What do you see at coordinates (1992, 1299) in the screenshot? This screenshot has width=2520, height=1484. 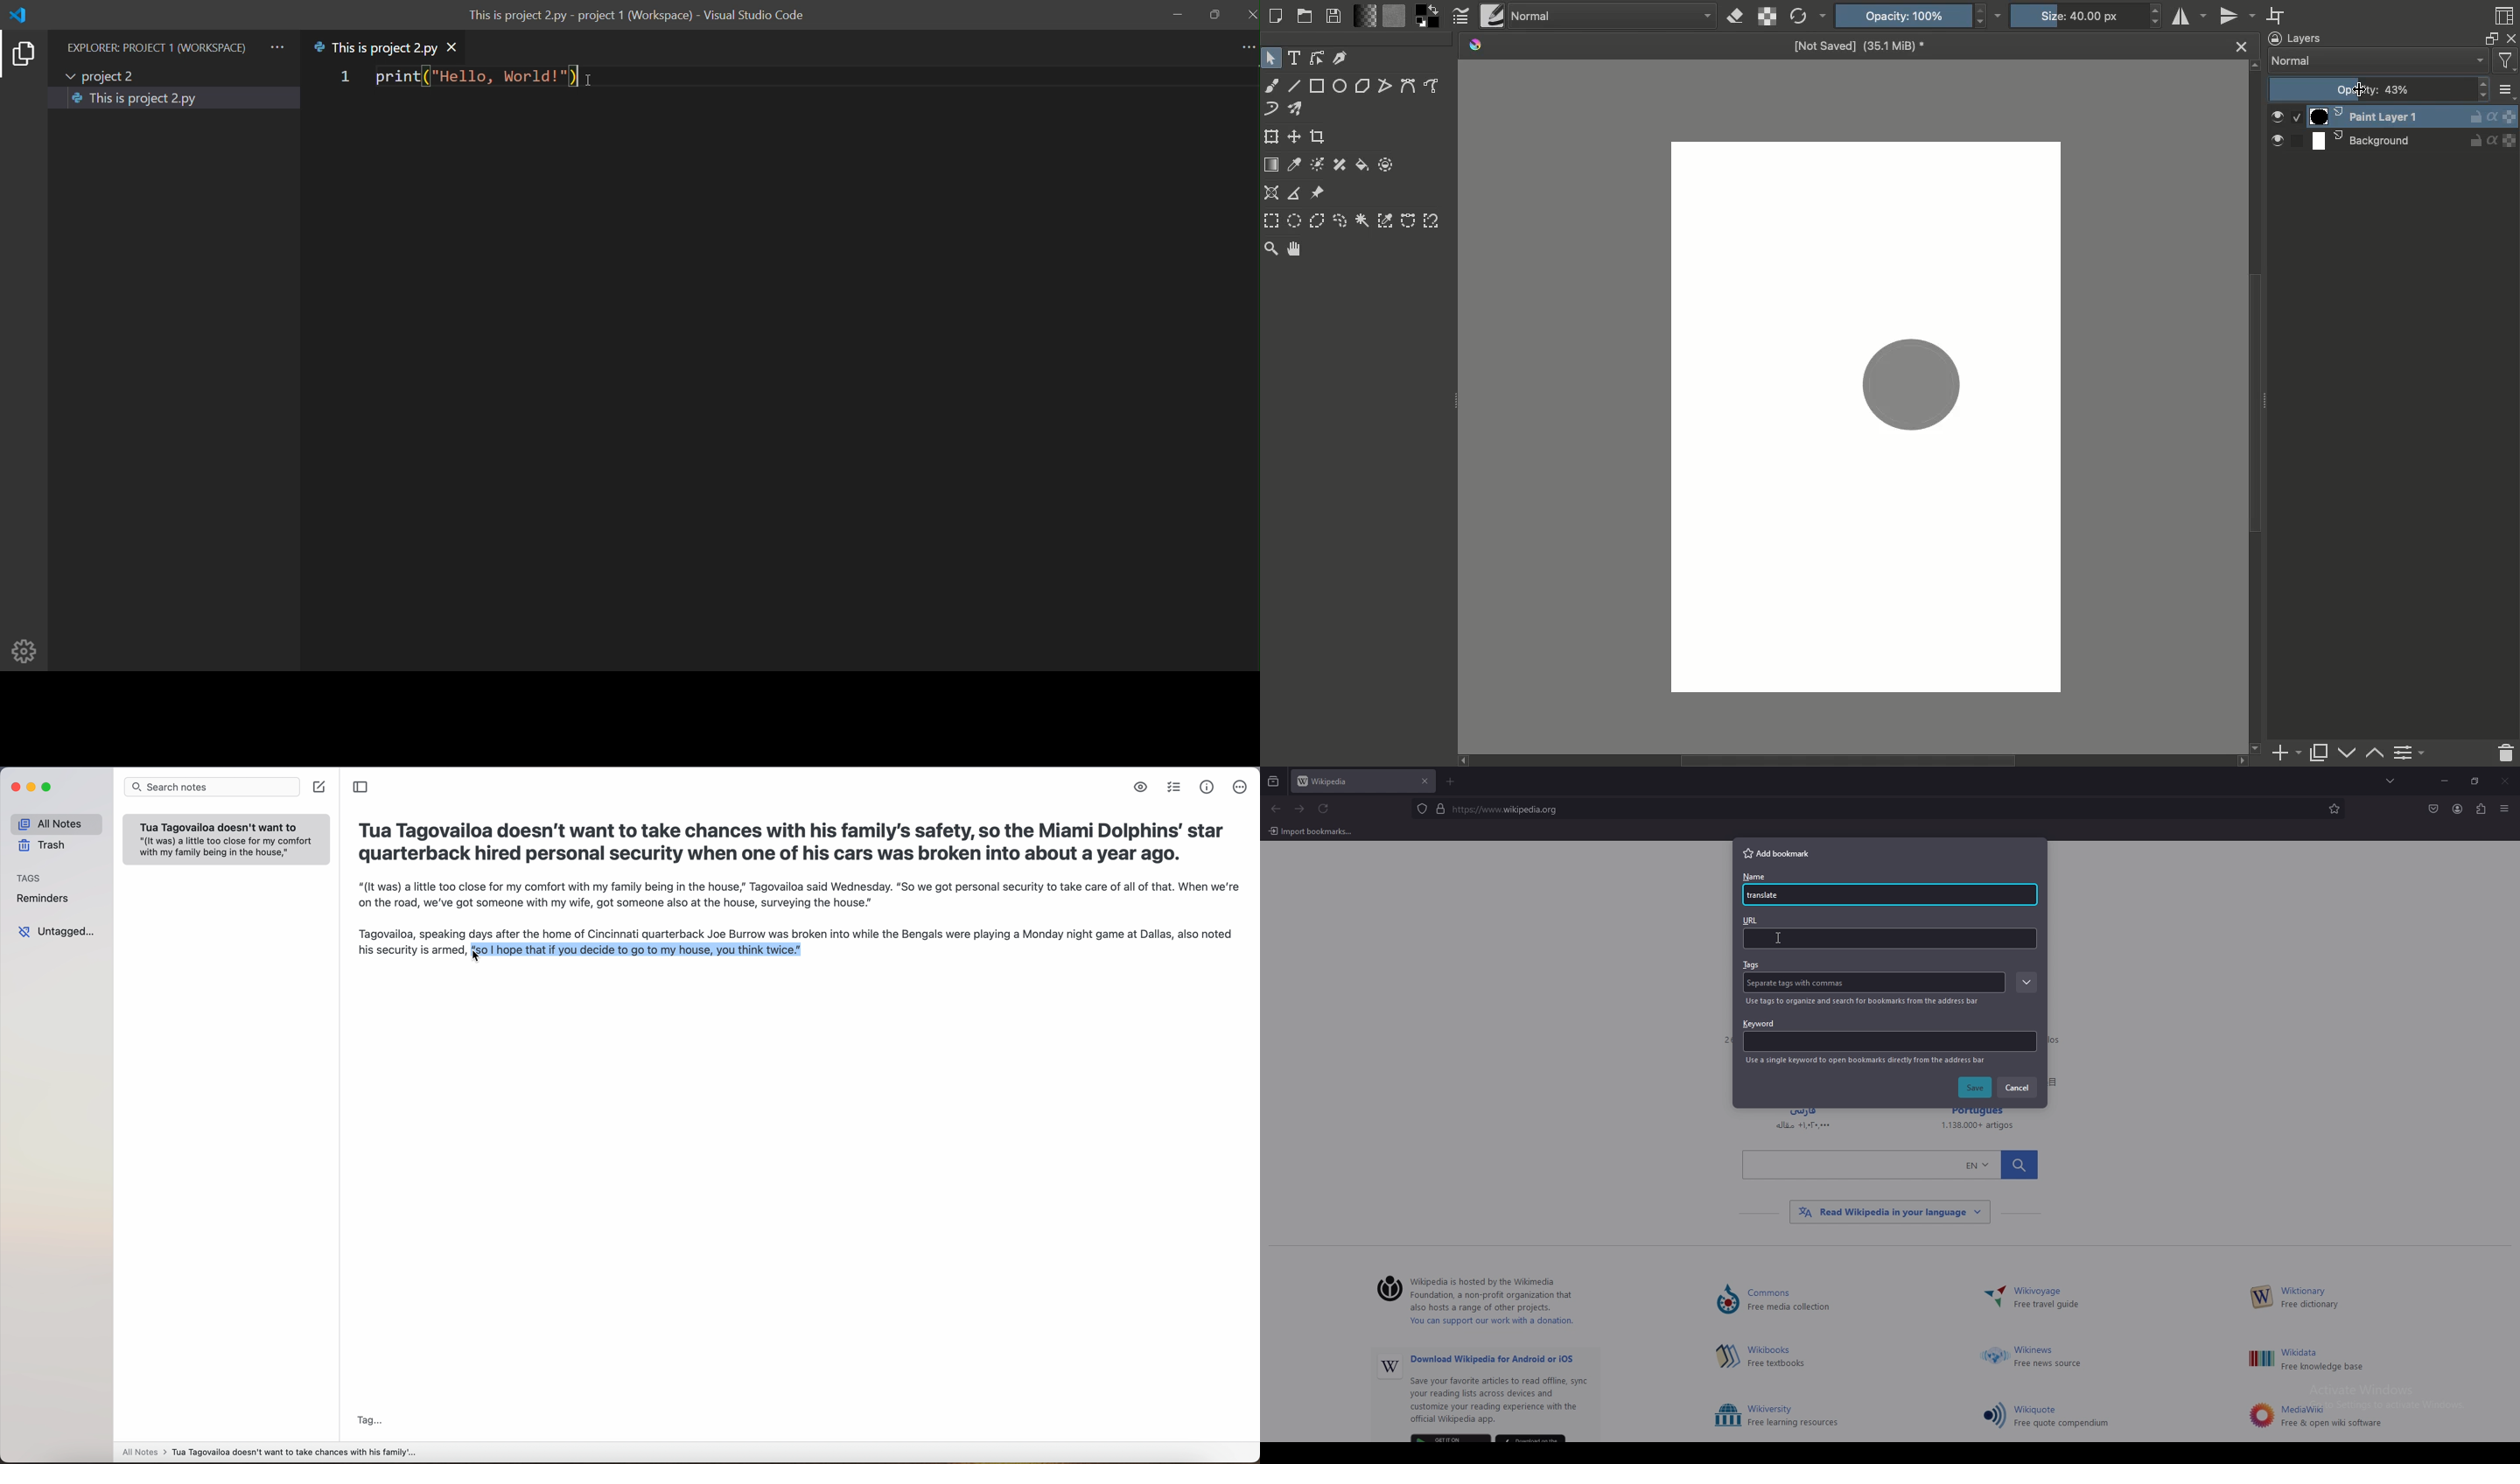 I see `` at bounding box center [1992, 1299].